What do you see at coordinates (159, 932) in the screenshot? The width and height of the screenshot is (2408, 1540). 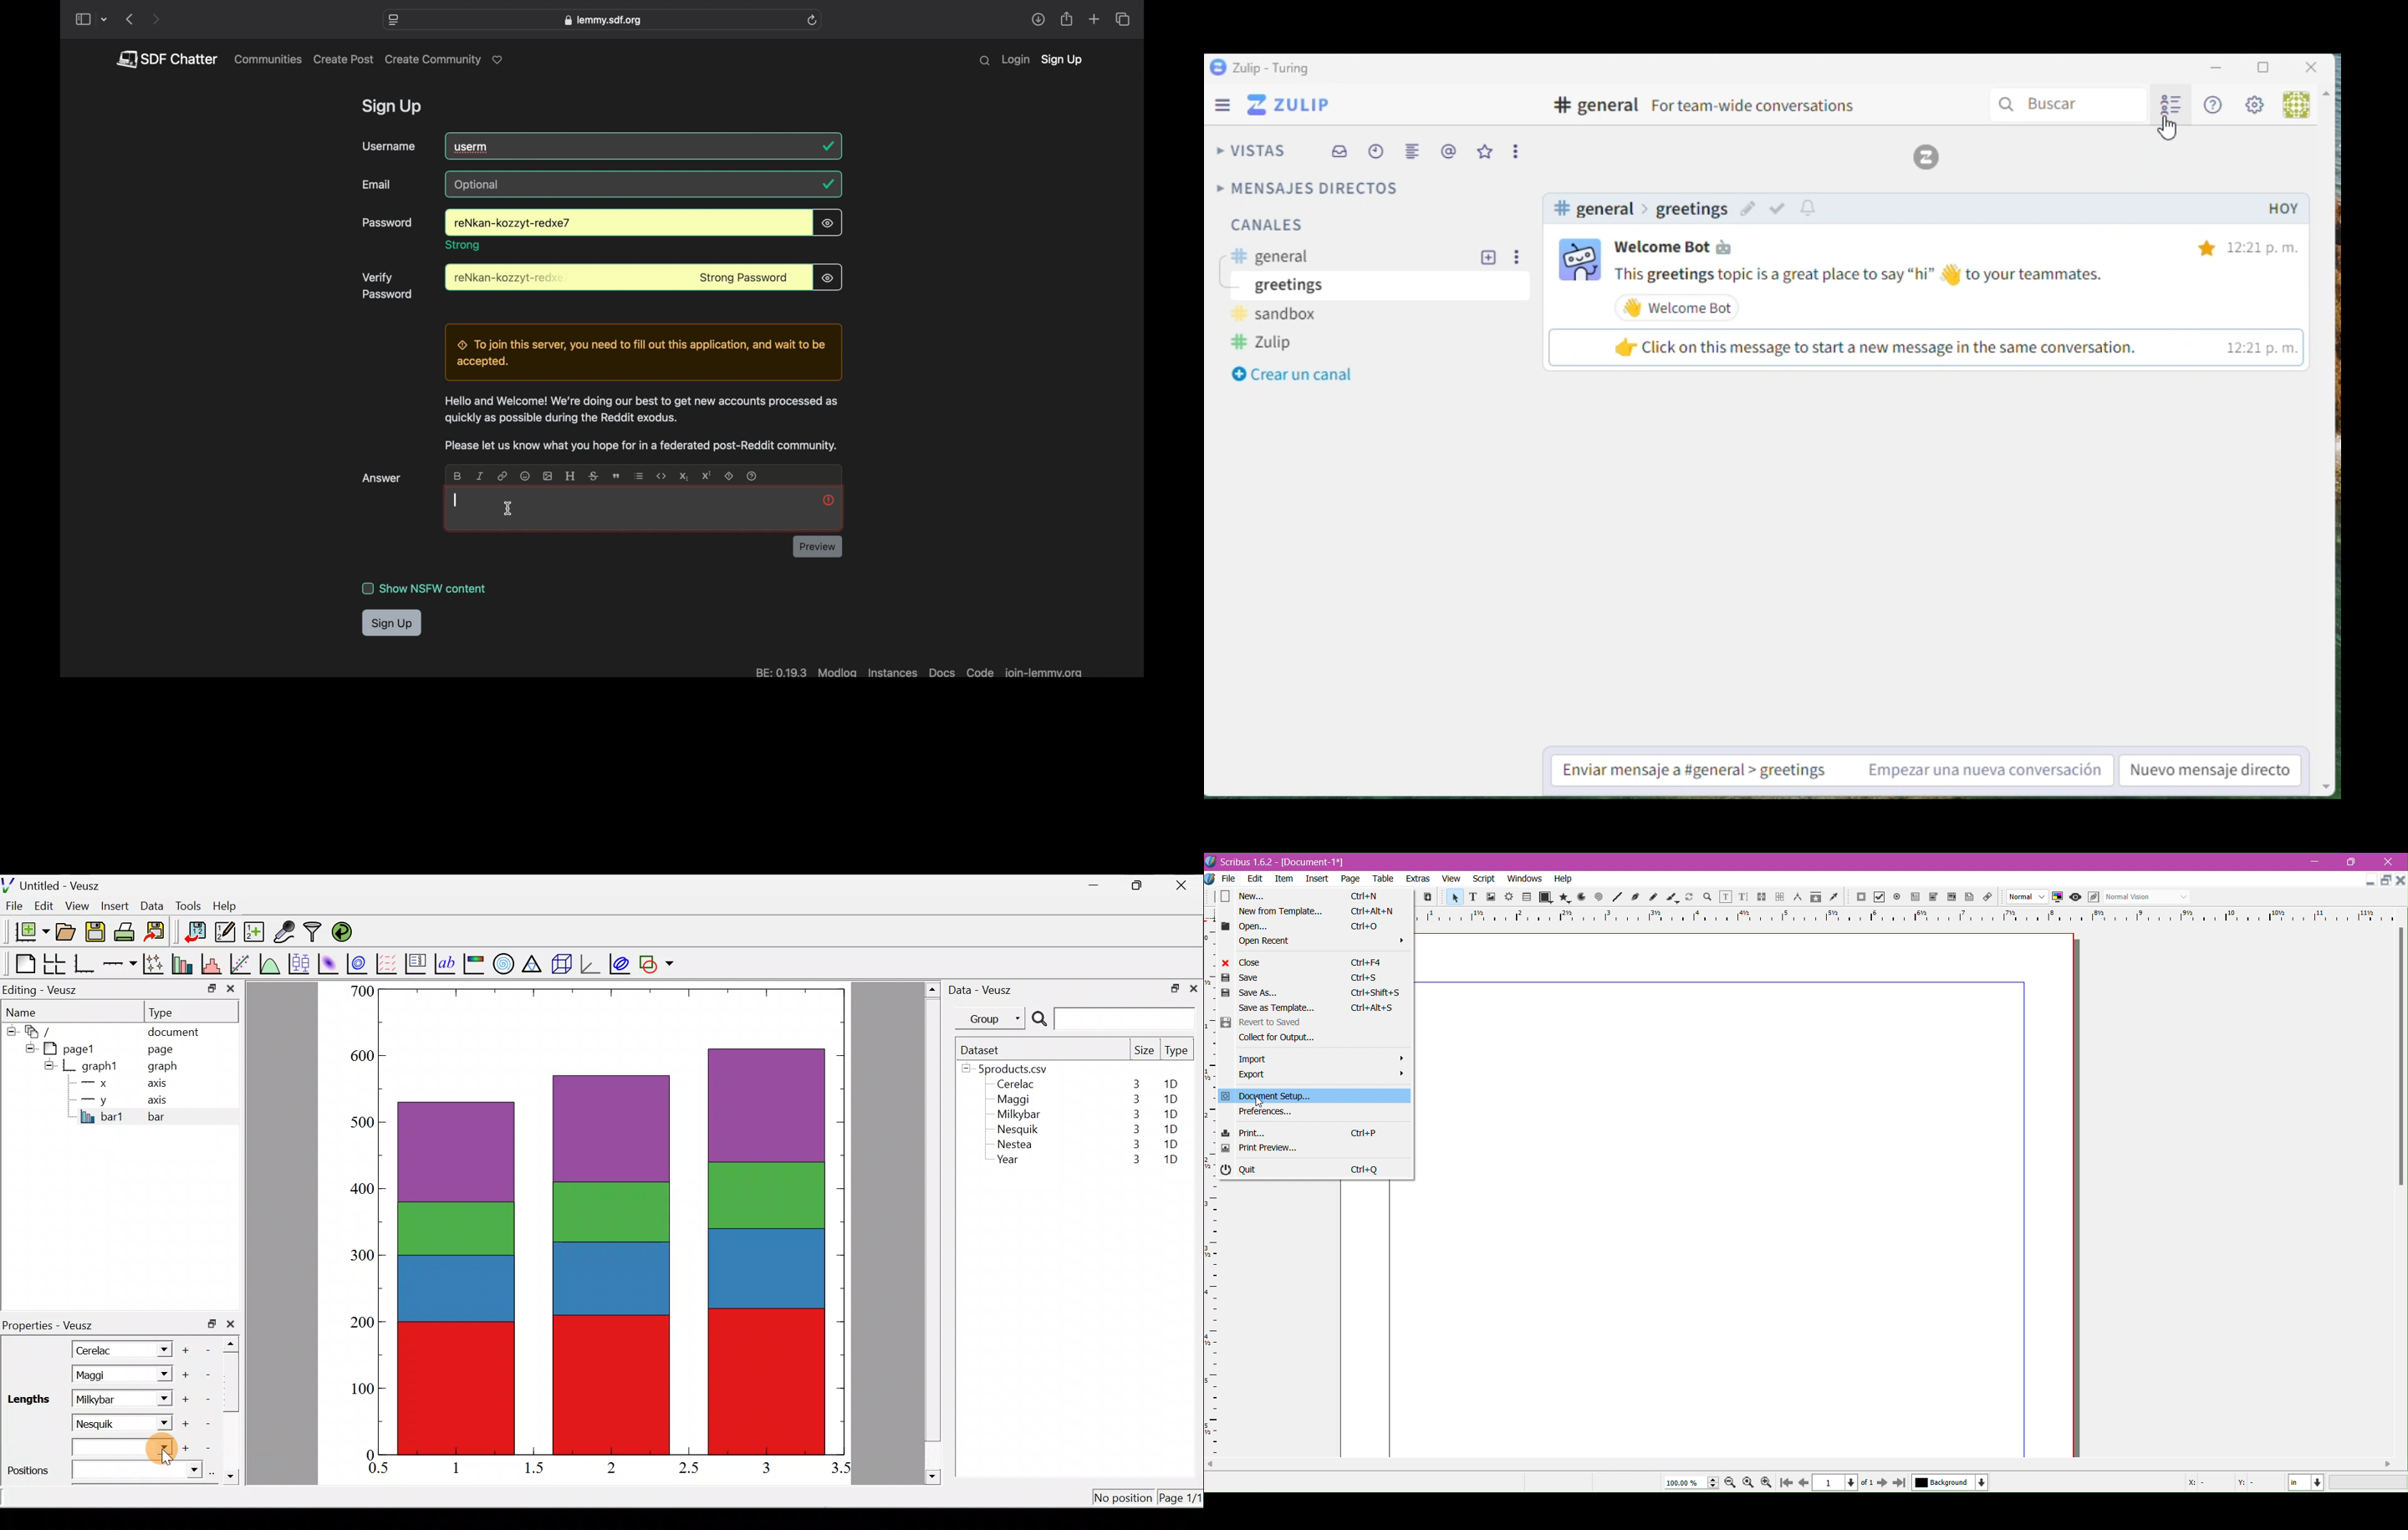 I see `Export to graphics format` at bounding box center [159, 932].